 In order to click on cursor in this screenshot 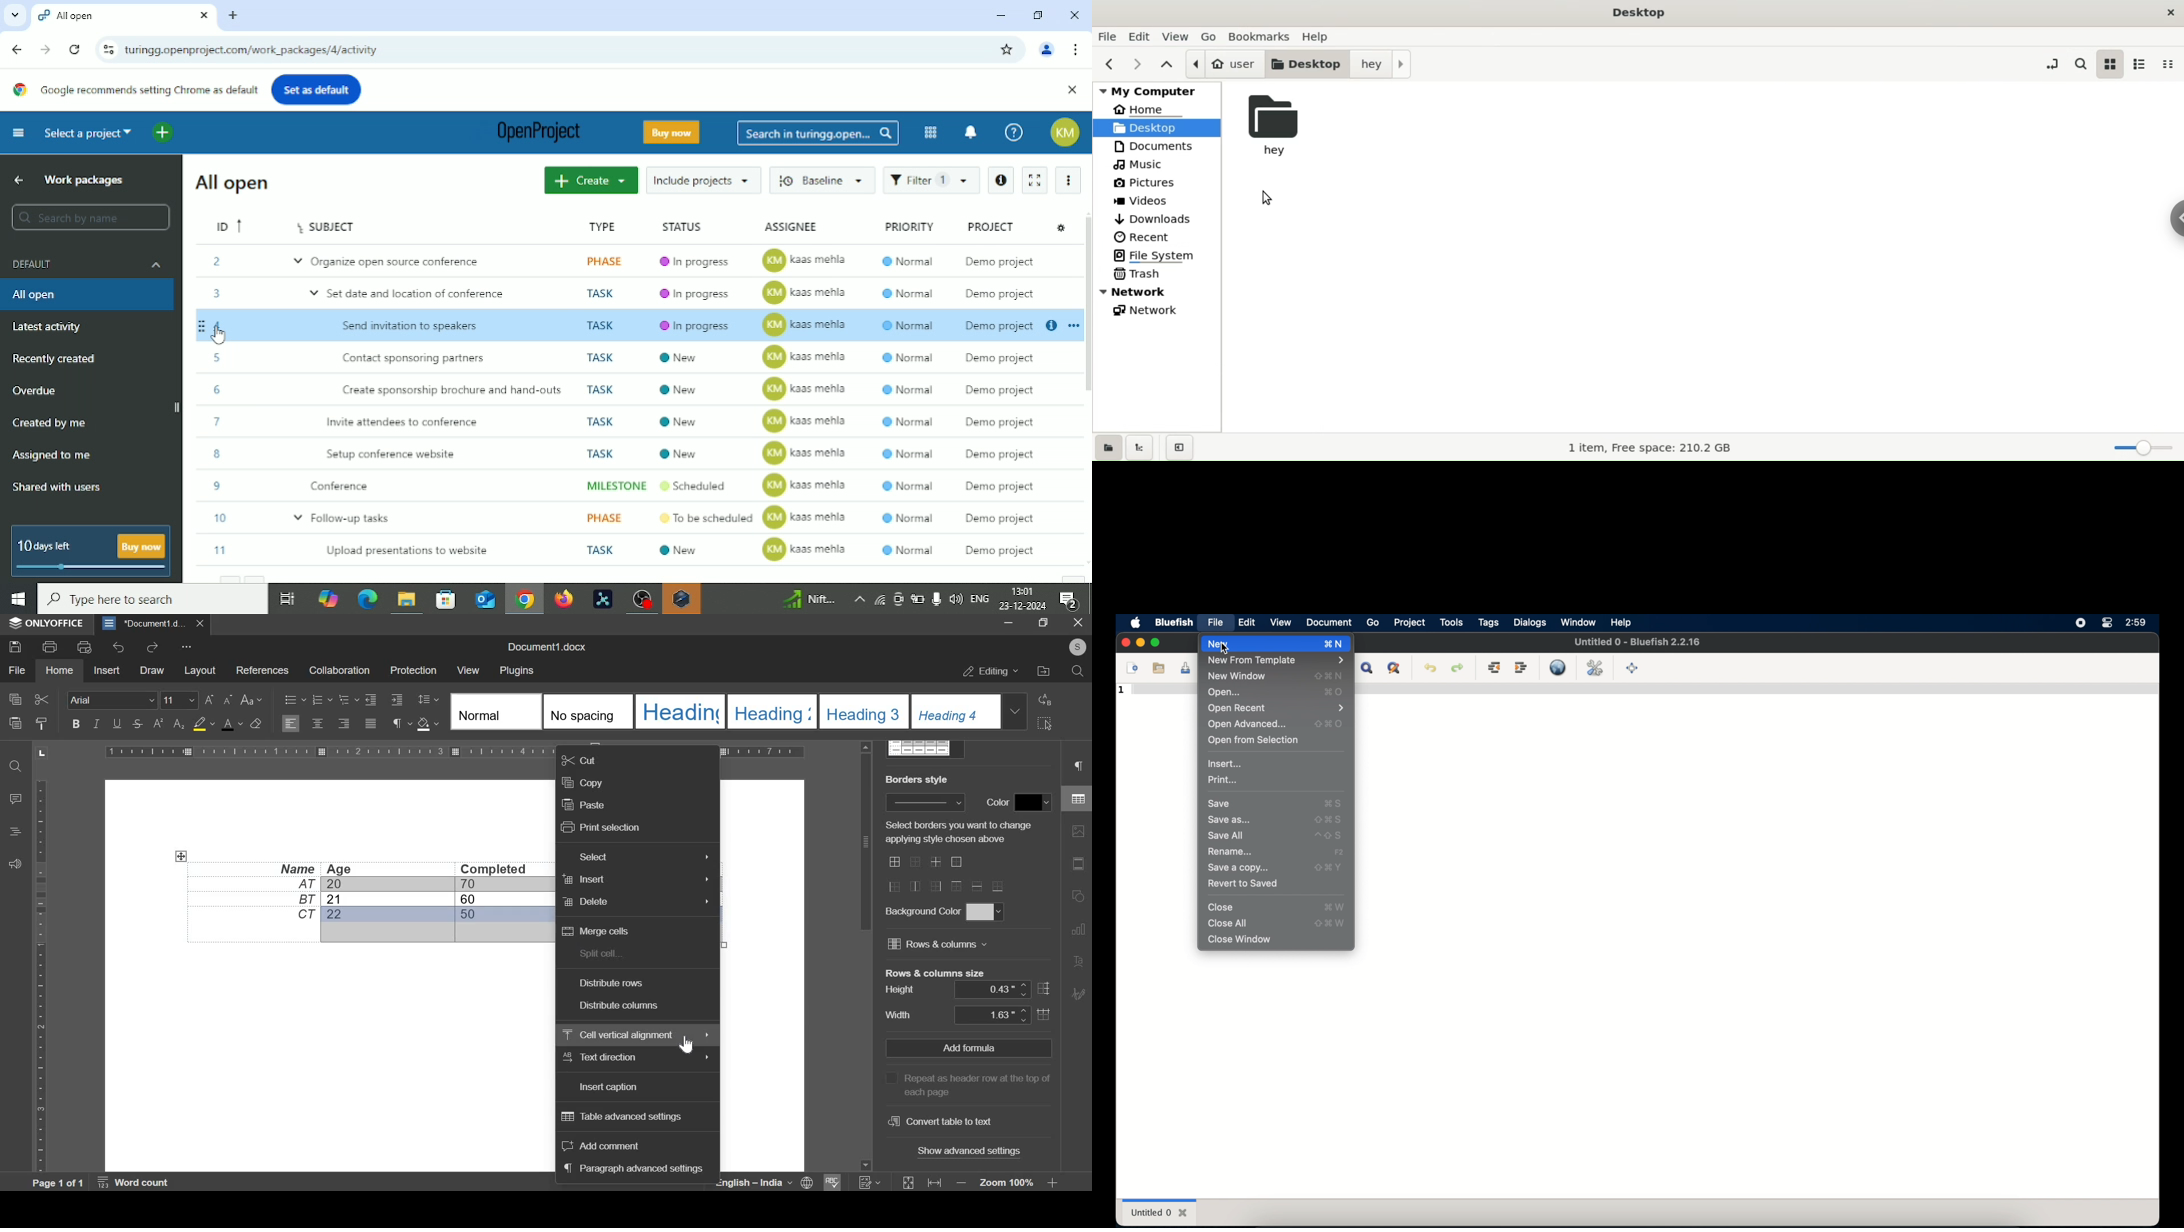, I will do `click(1267, 198)`.